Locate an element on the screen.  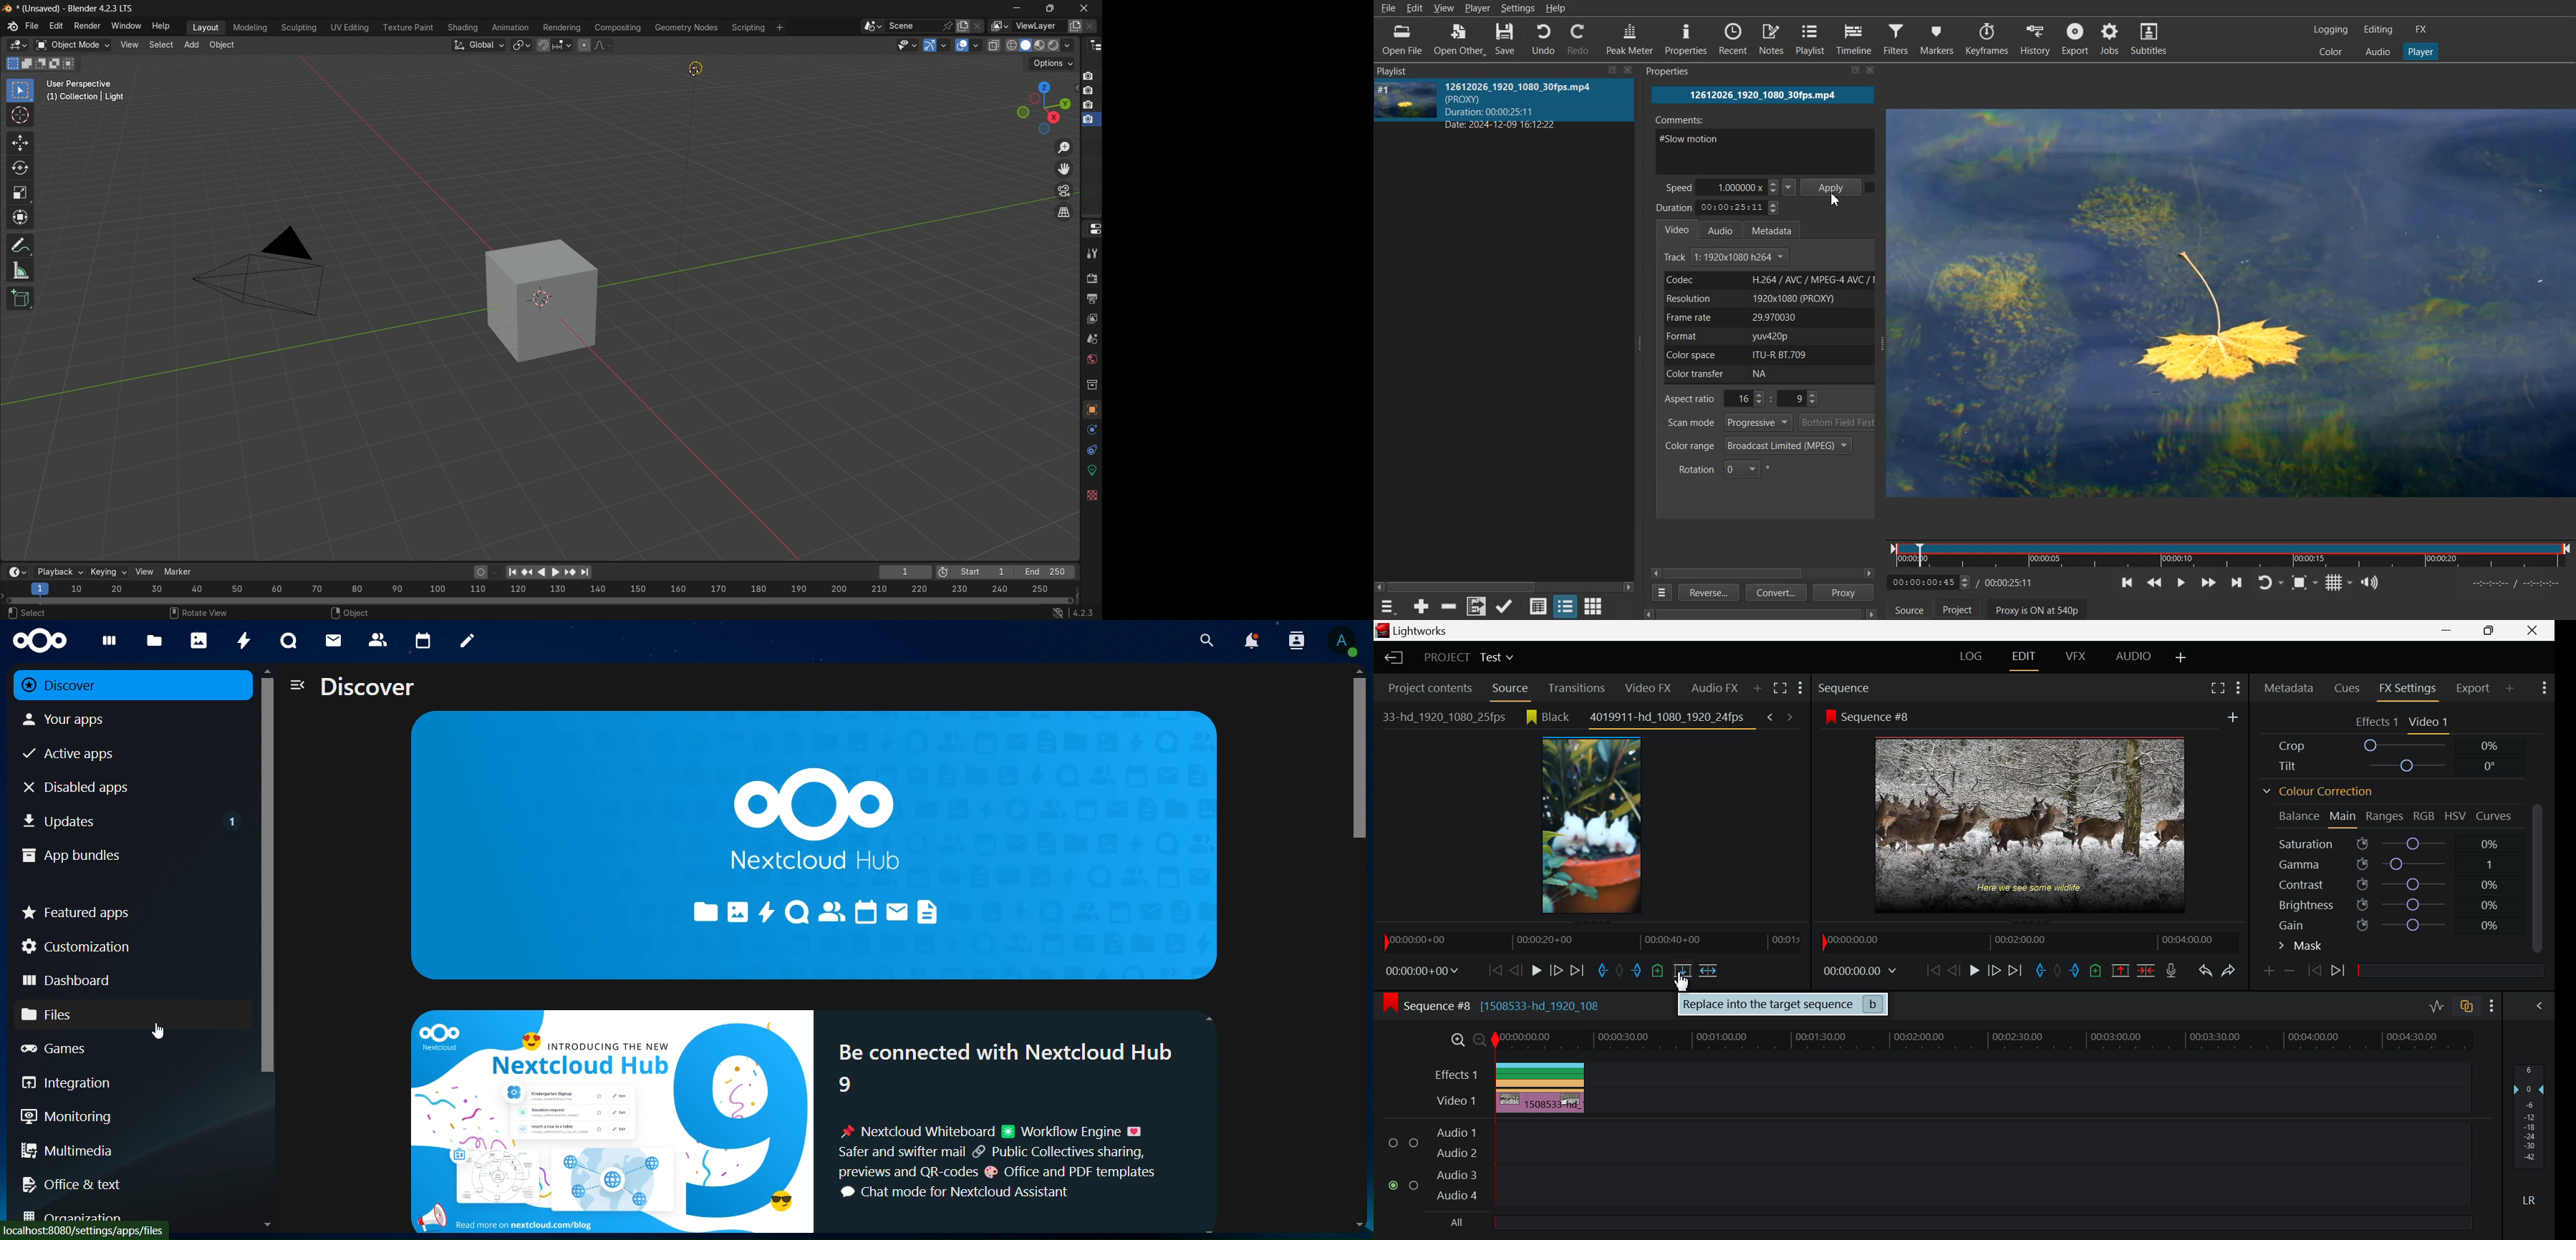
games is located at coordinates (67, 1048).